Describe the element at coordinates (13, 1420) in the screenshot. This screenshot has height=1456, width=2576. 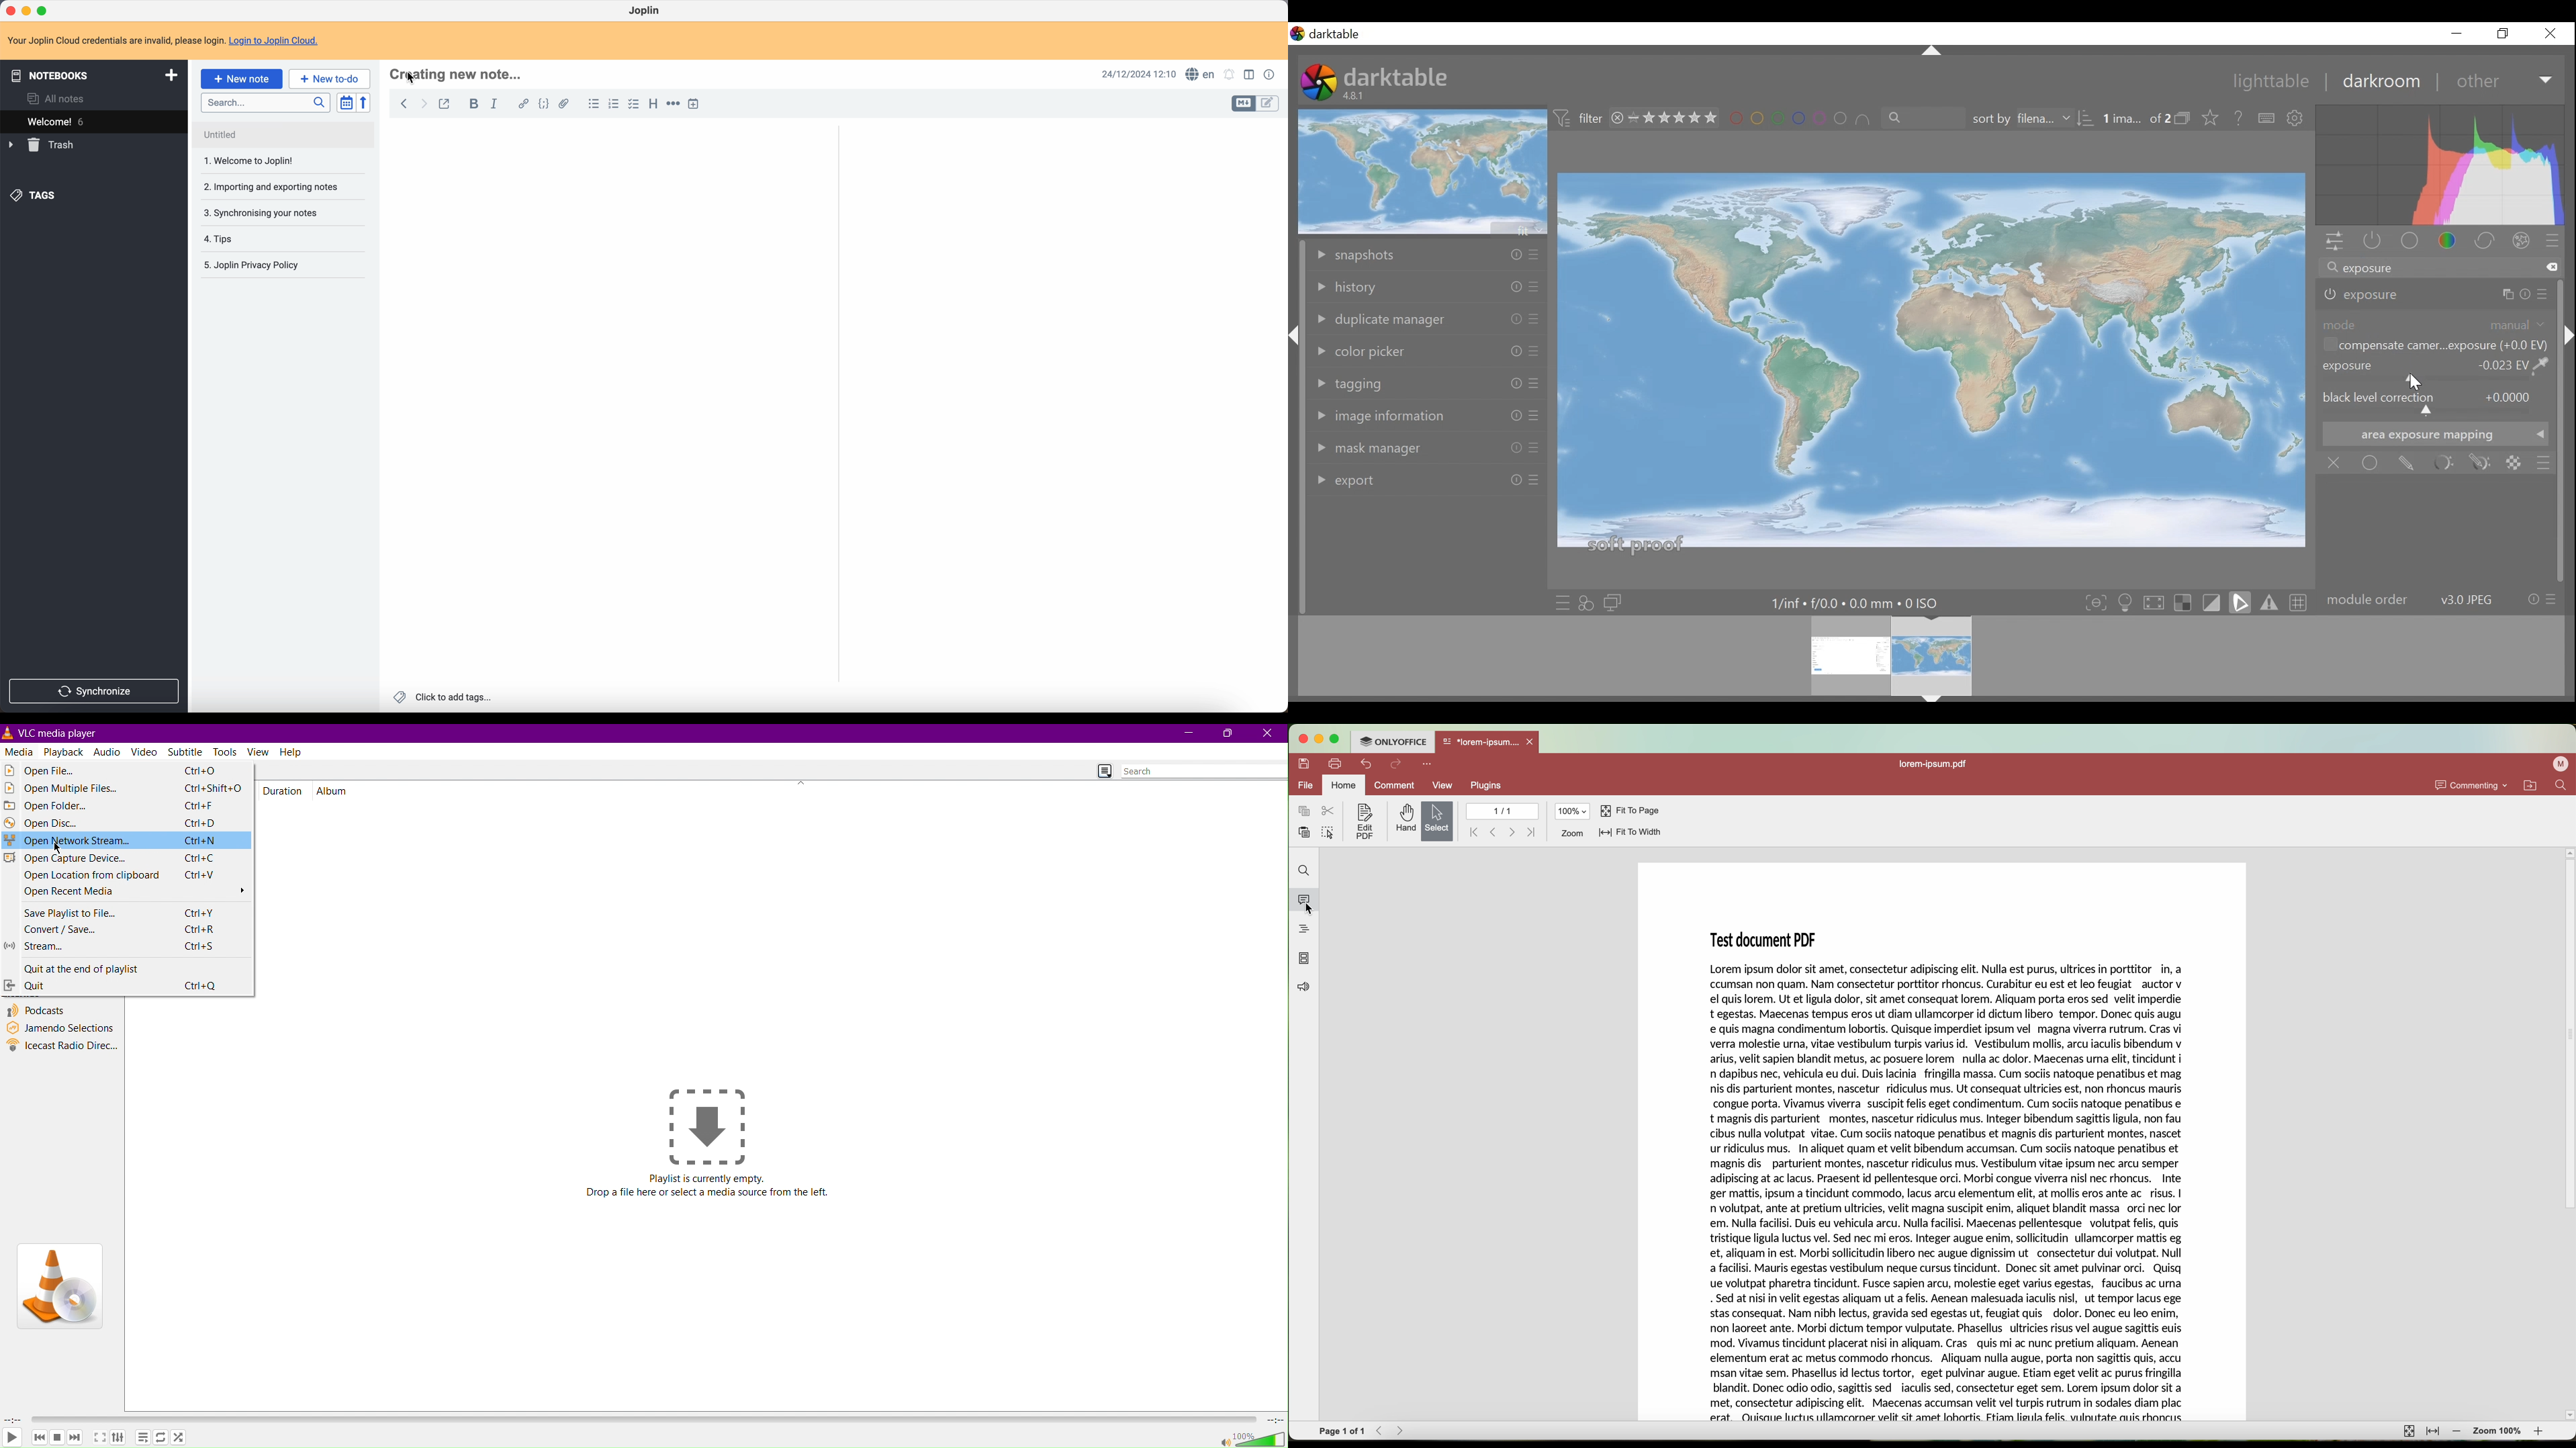
I see `Played time` at that location.